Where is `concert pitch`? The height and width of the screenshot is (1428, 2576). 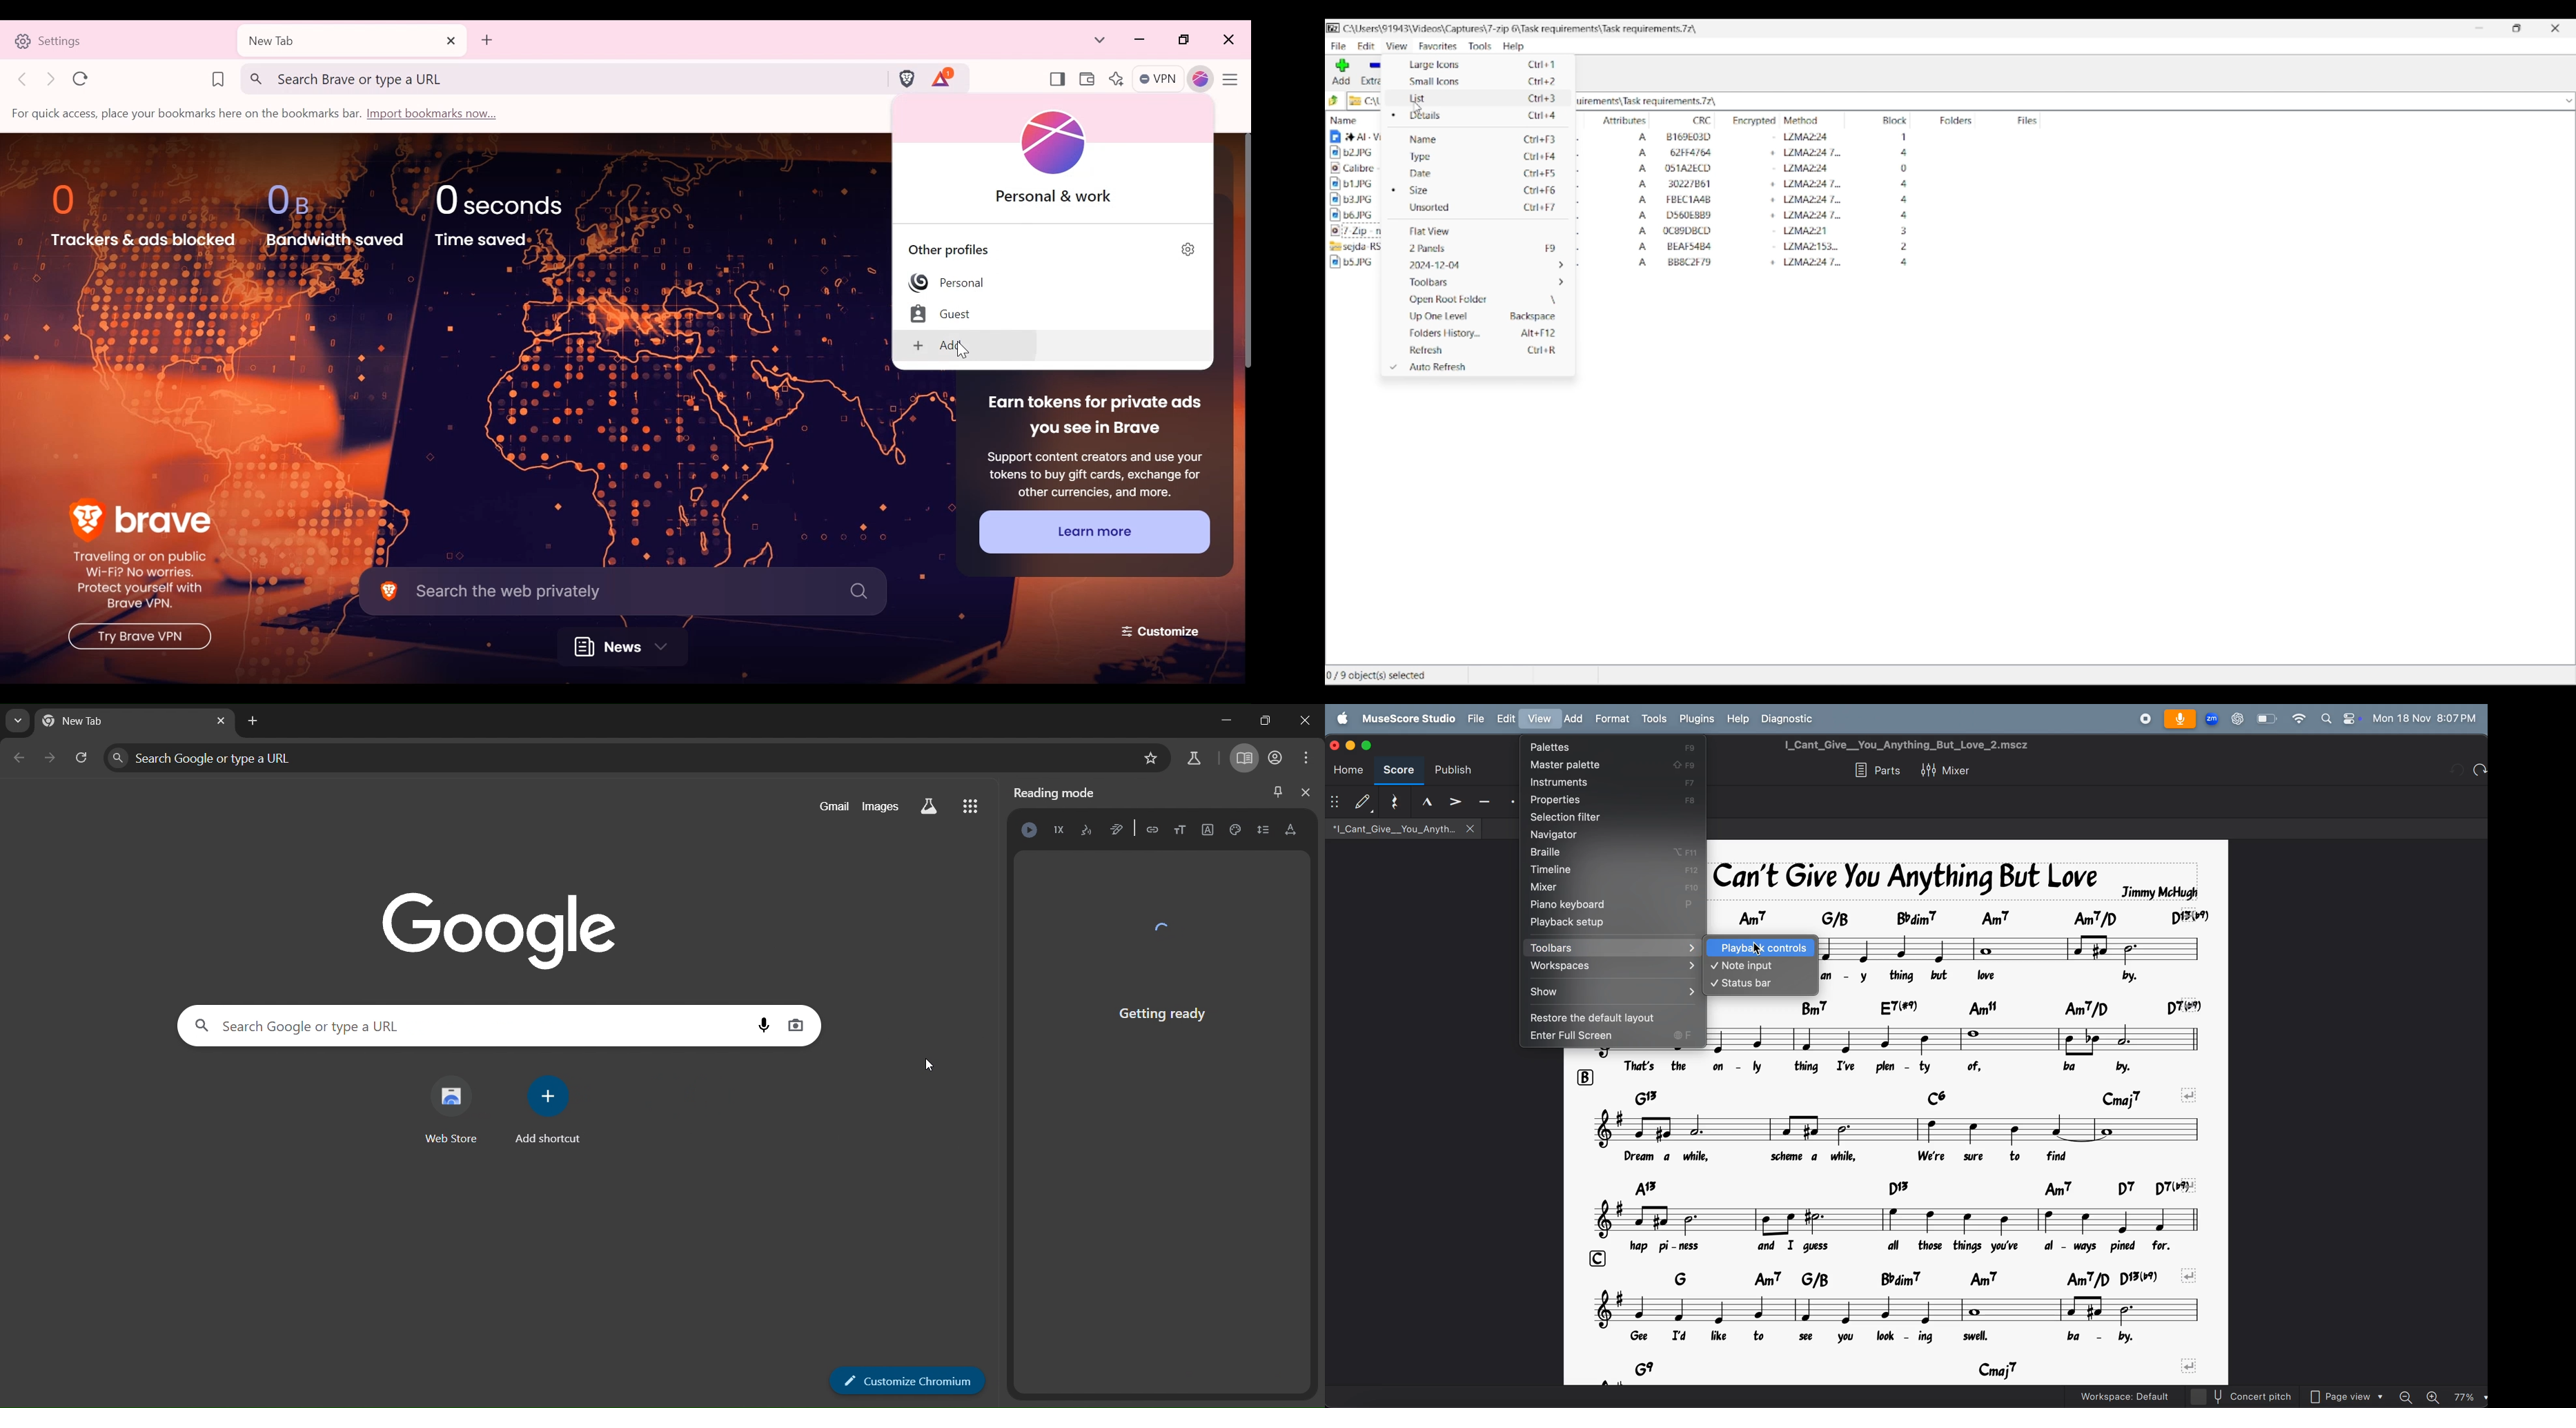 concert pitch is located at coordinates (2253, 1397).